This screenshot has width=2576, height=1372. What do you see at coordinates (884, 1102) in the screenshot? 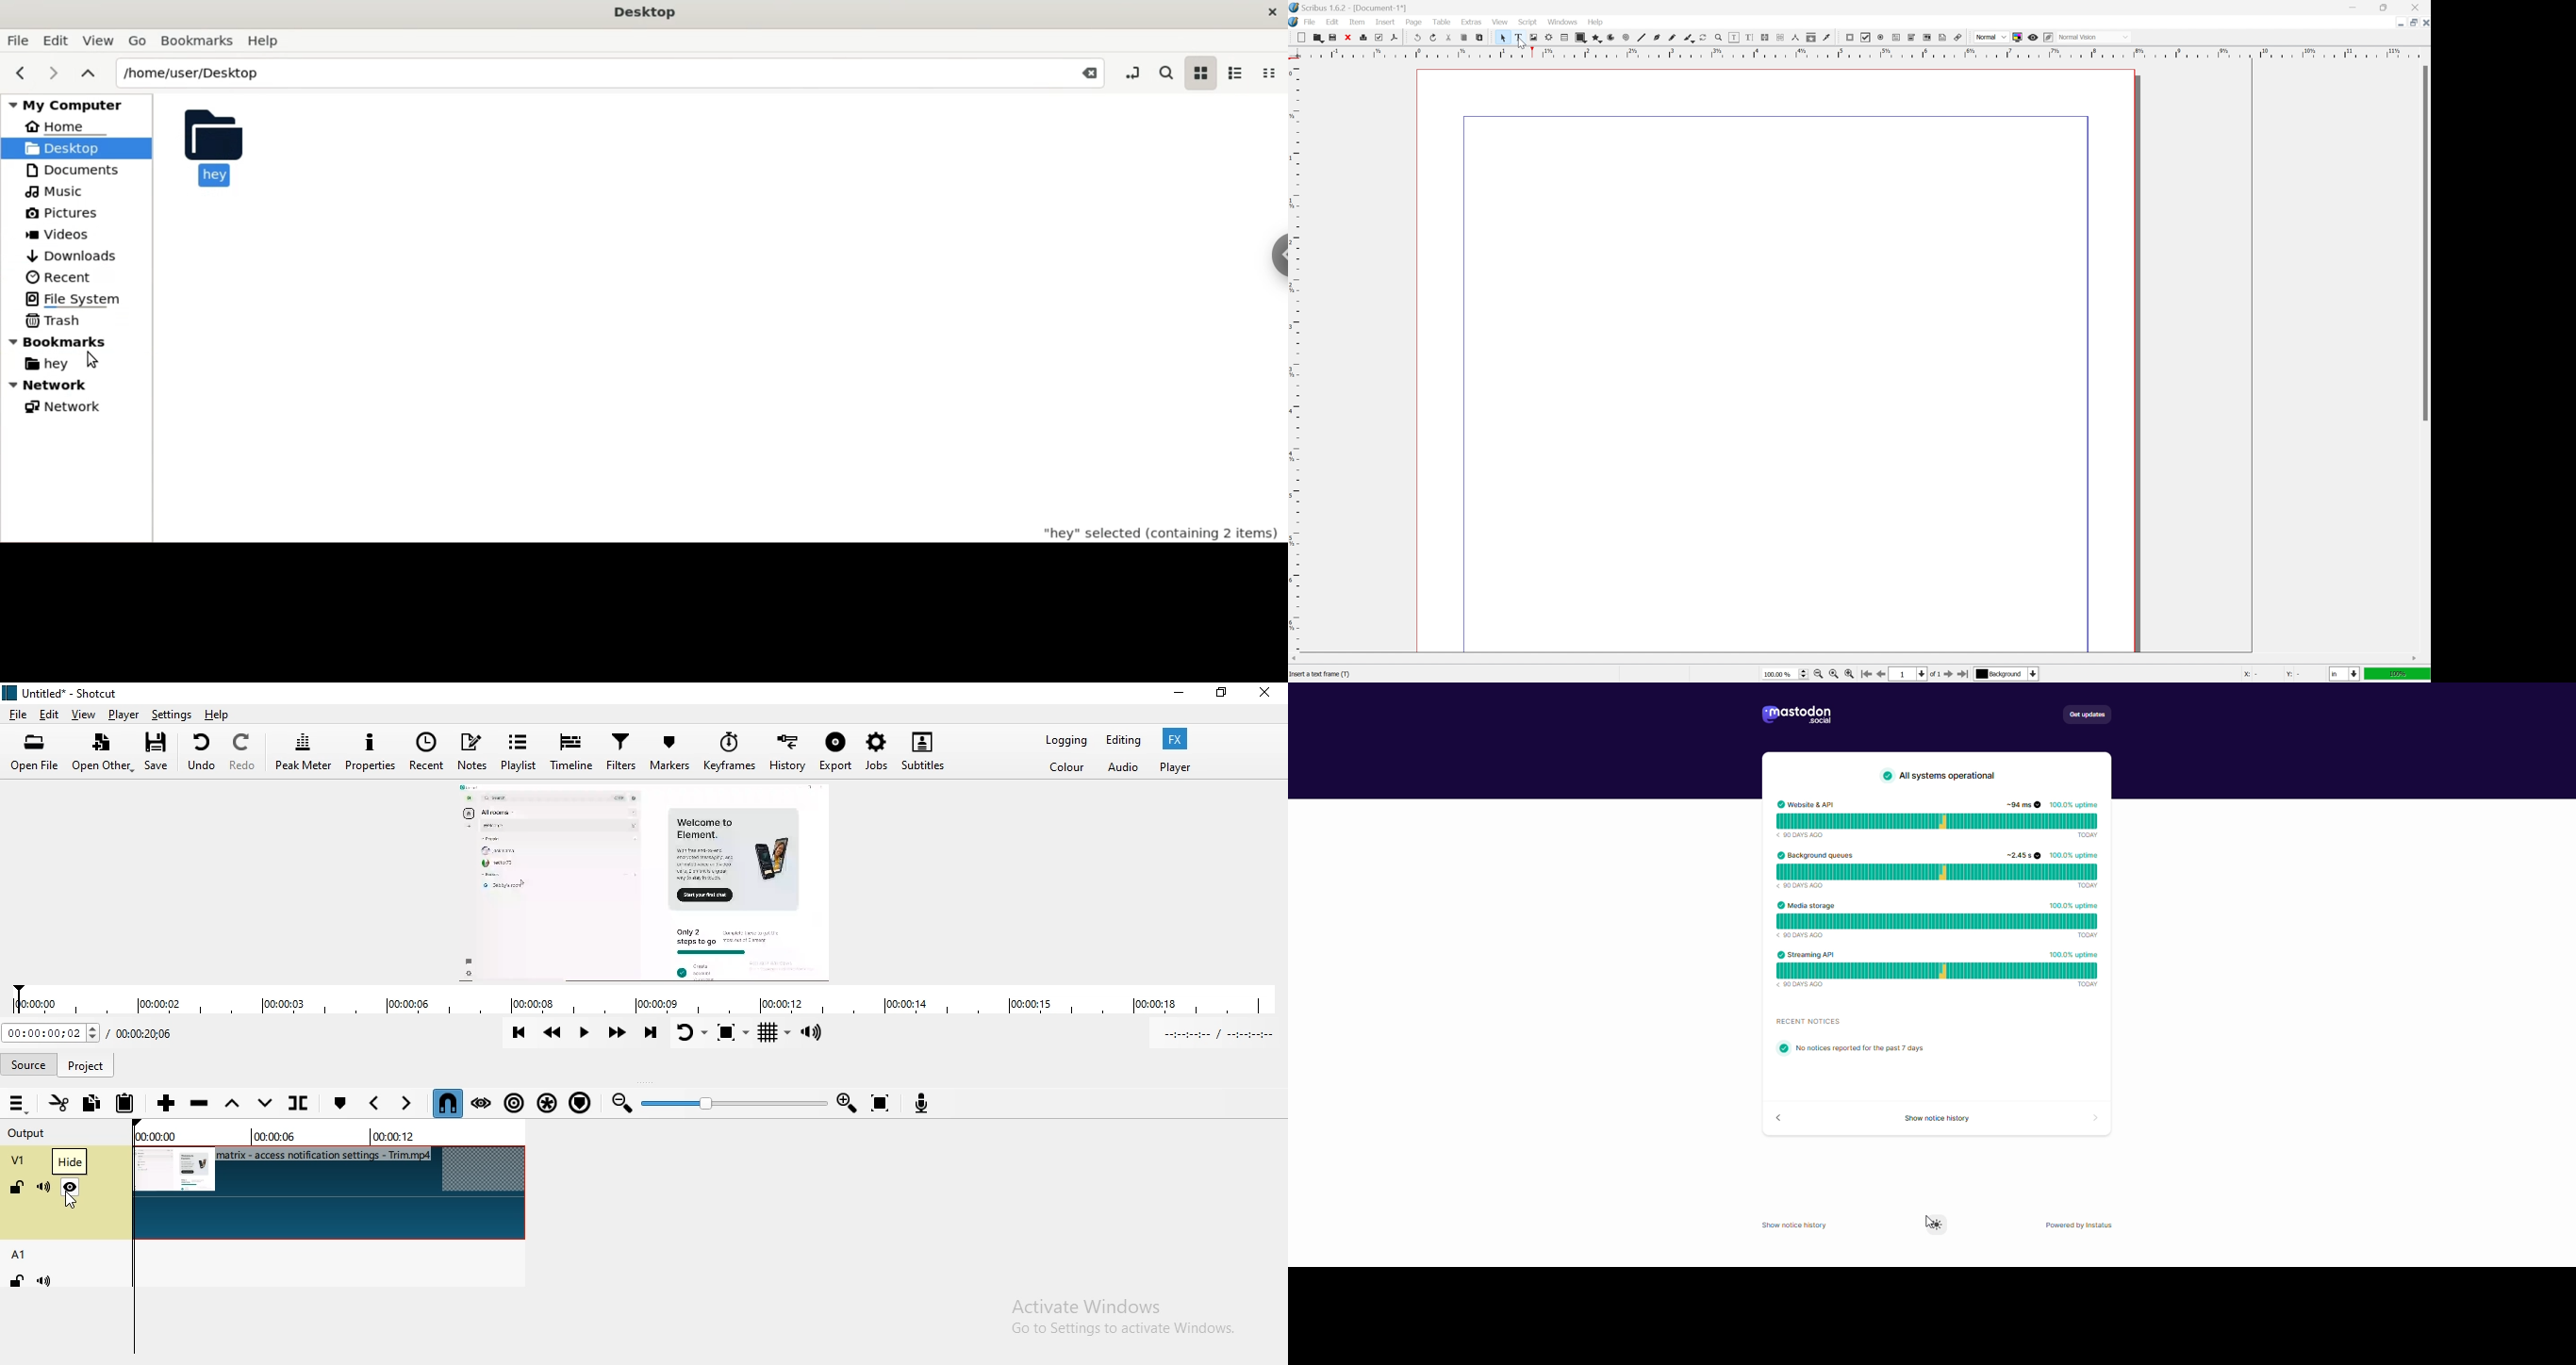
I see `Zoom timeline to fit` at bounding box center [884, 1102].